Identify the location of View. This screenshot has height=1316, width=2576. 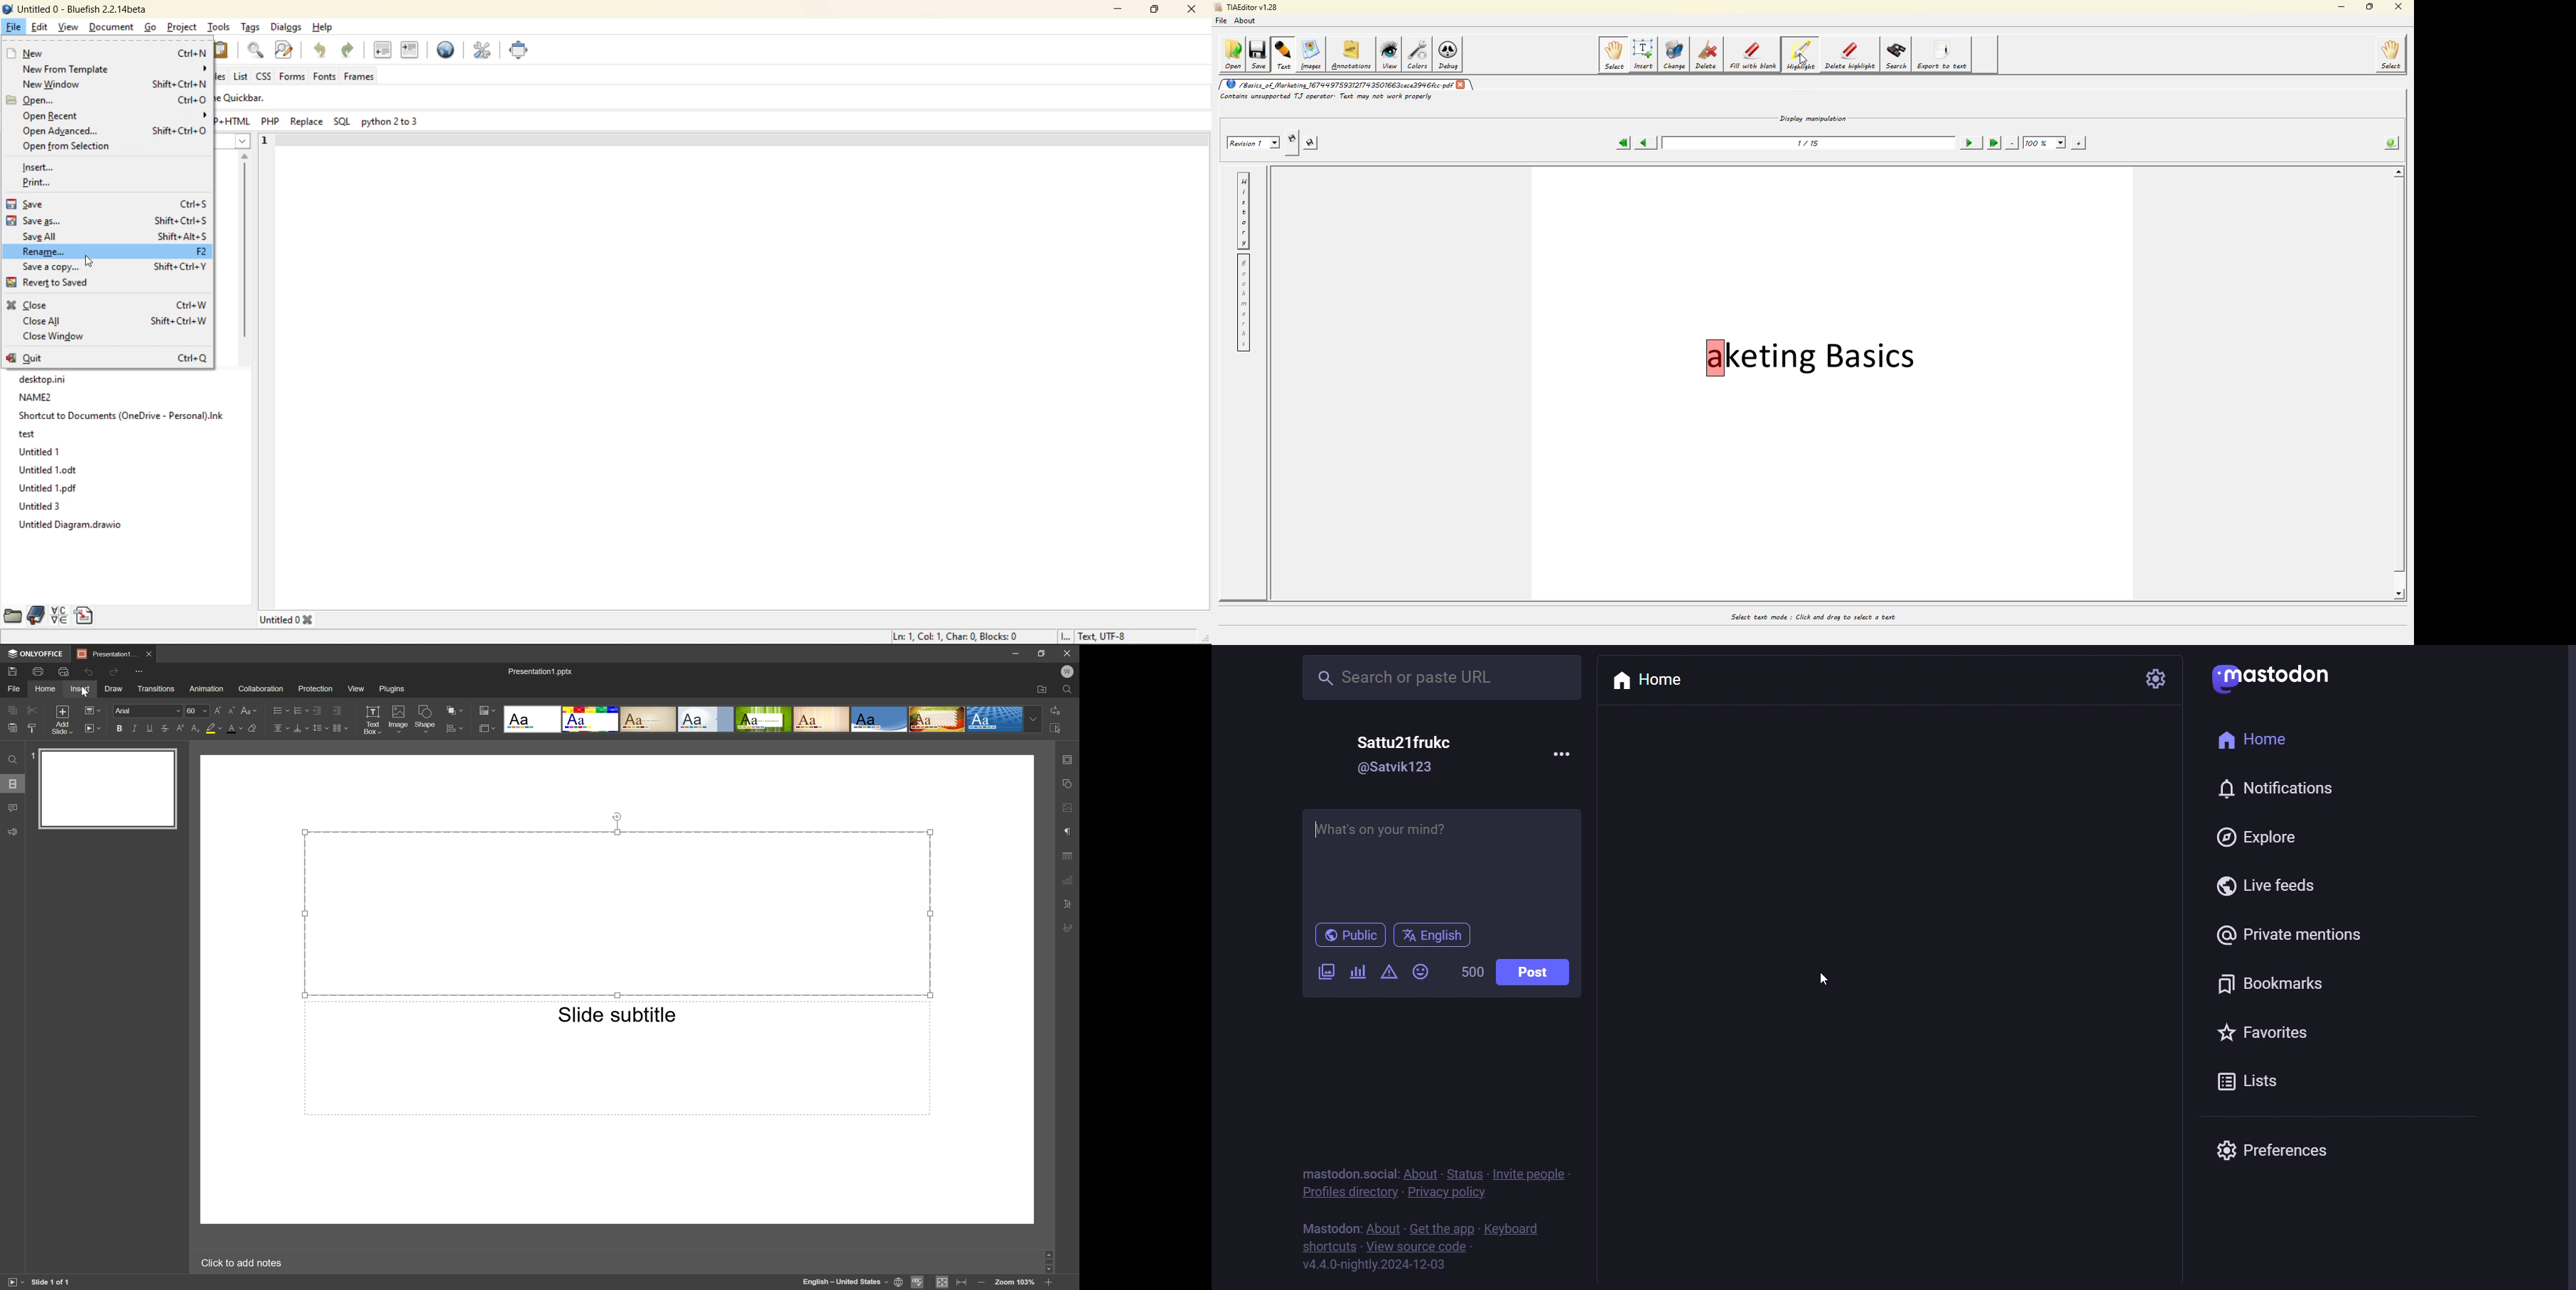
(356, 688).